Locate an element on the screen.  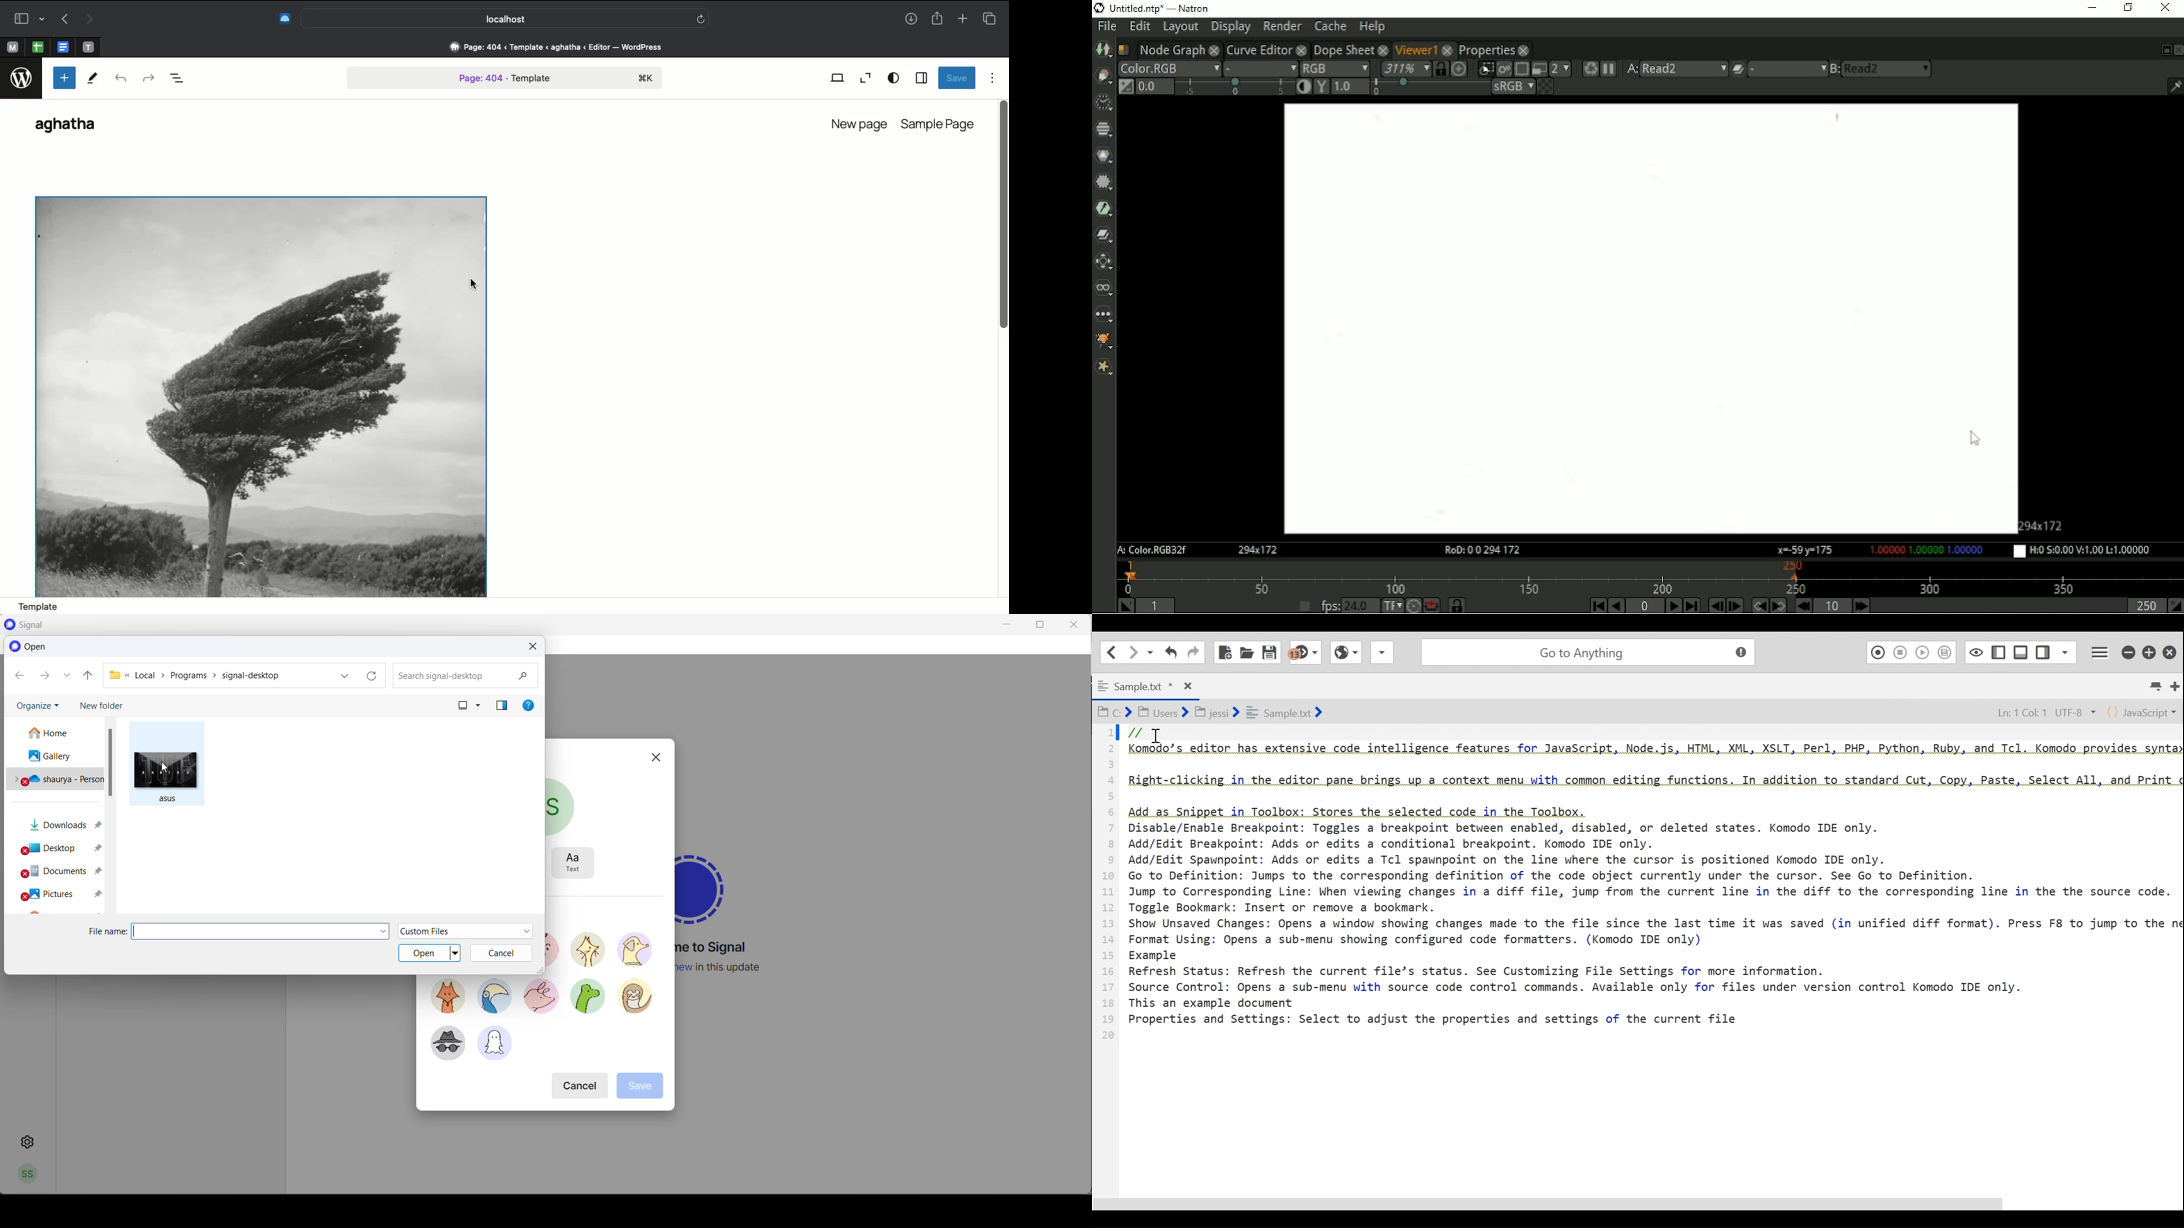
Next keyframe is located at coordinates (1779, 605).